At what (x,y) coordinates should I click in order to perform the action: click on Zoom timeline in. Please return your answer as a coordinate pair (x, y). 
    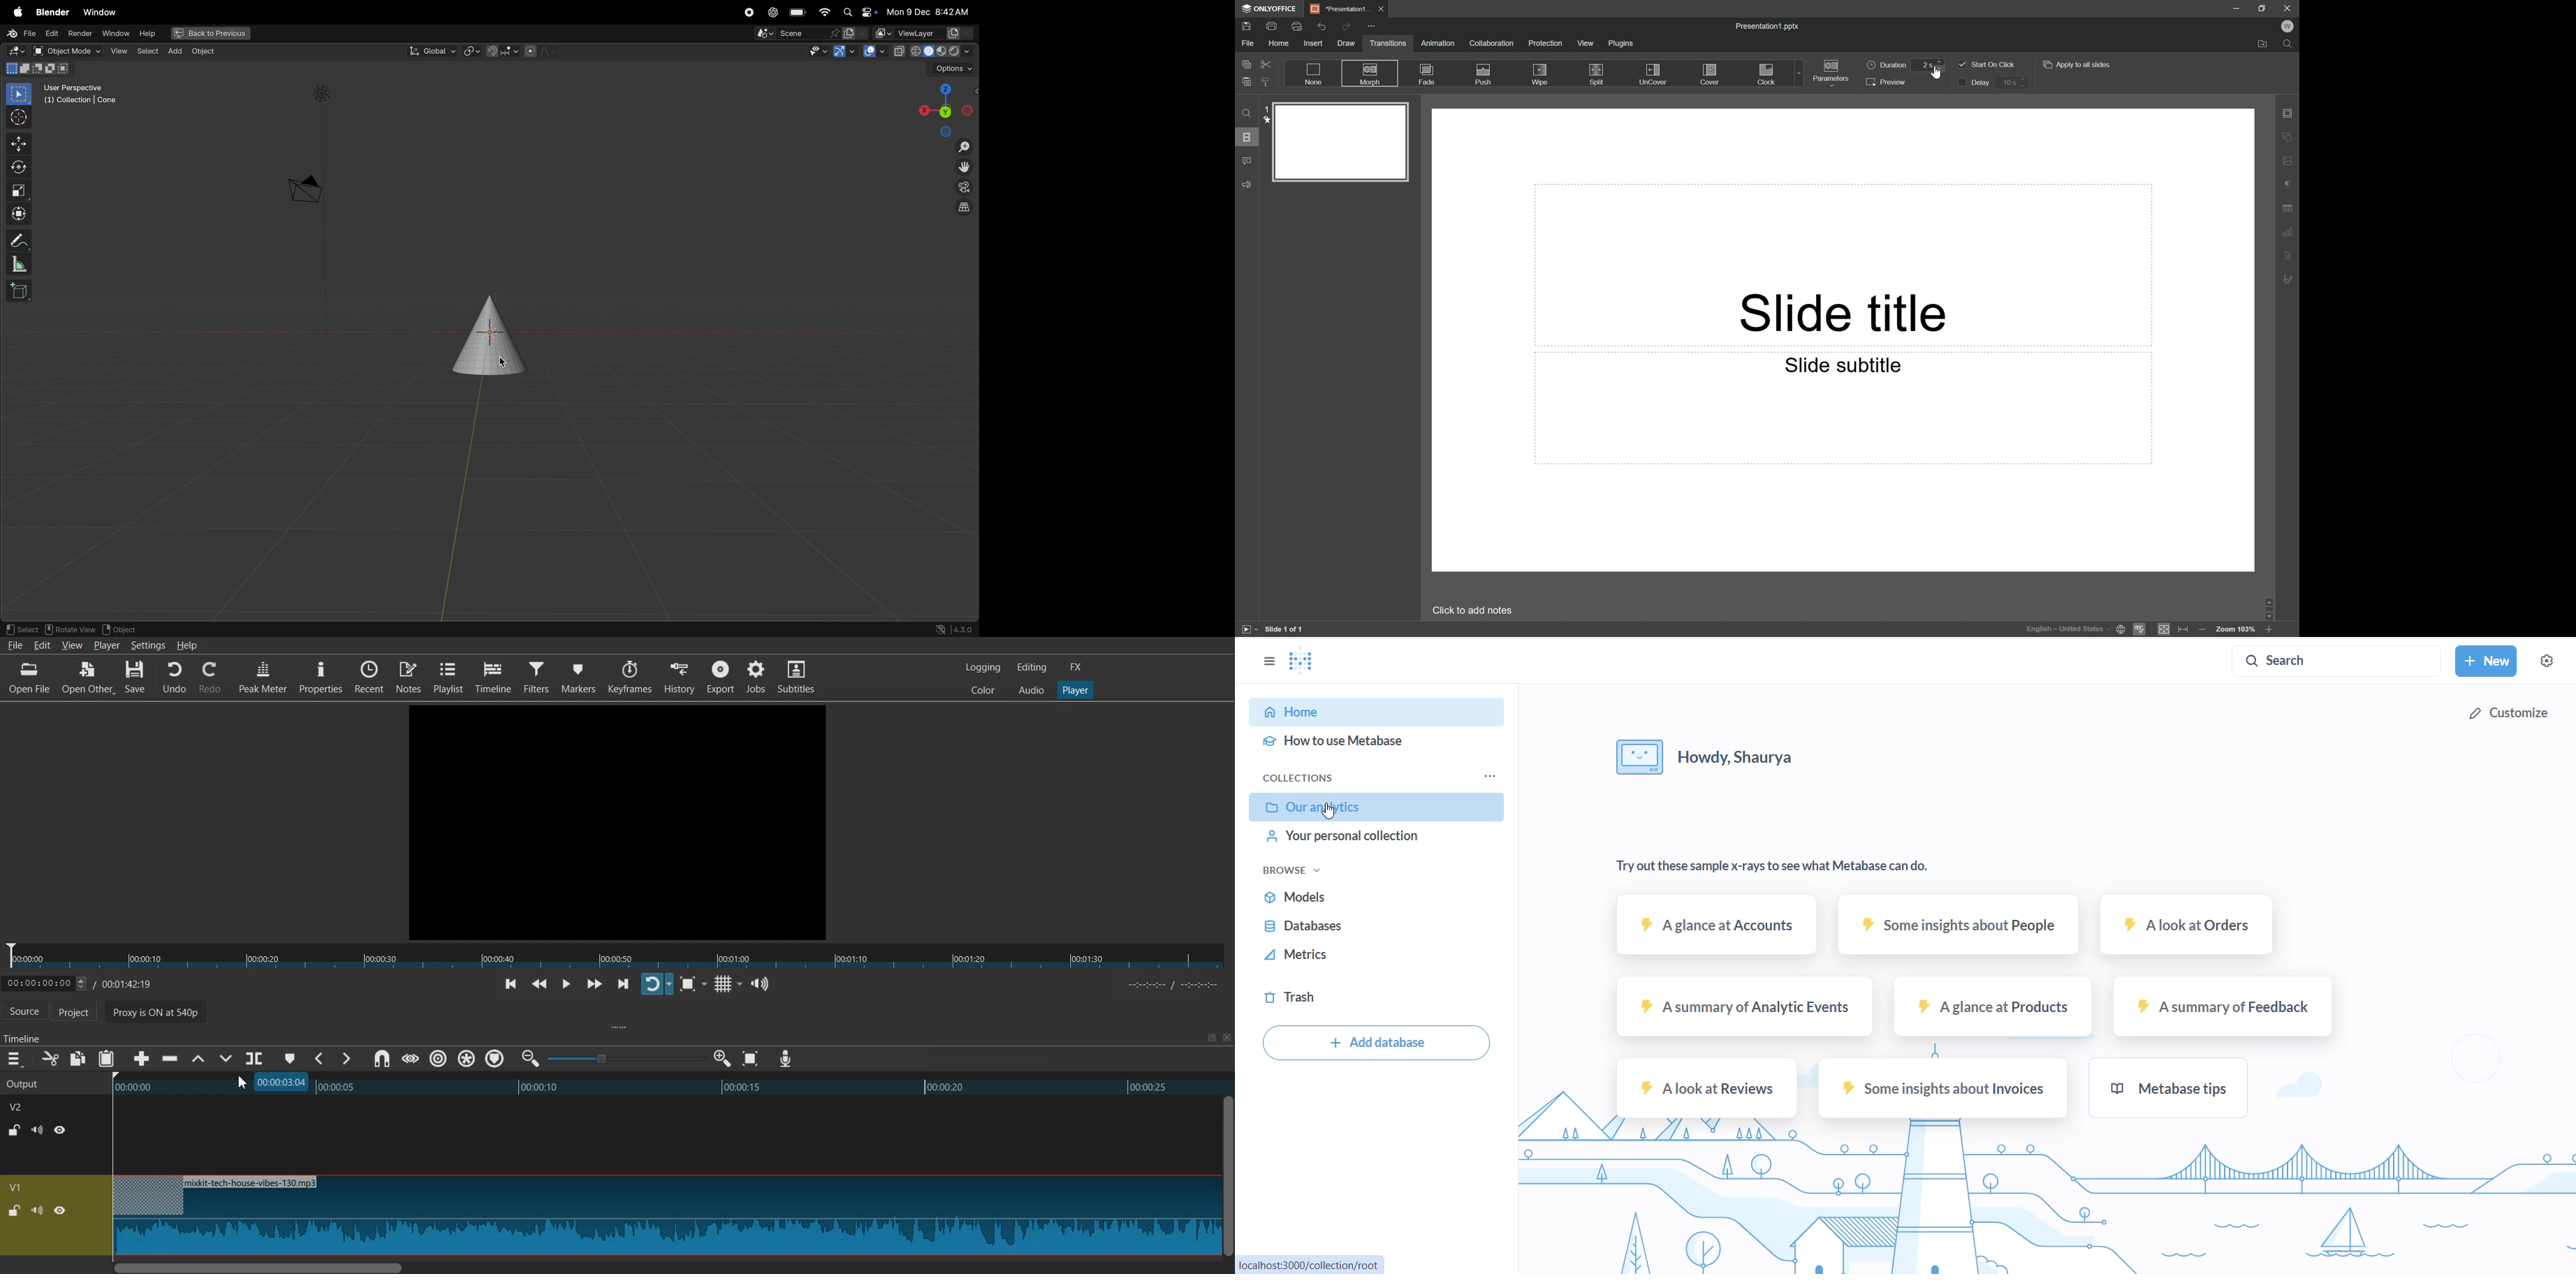
    Looking at the image, I should click on (722, 1058).